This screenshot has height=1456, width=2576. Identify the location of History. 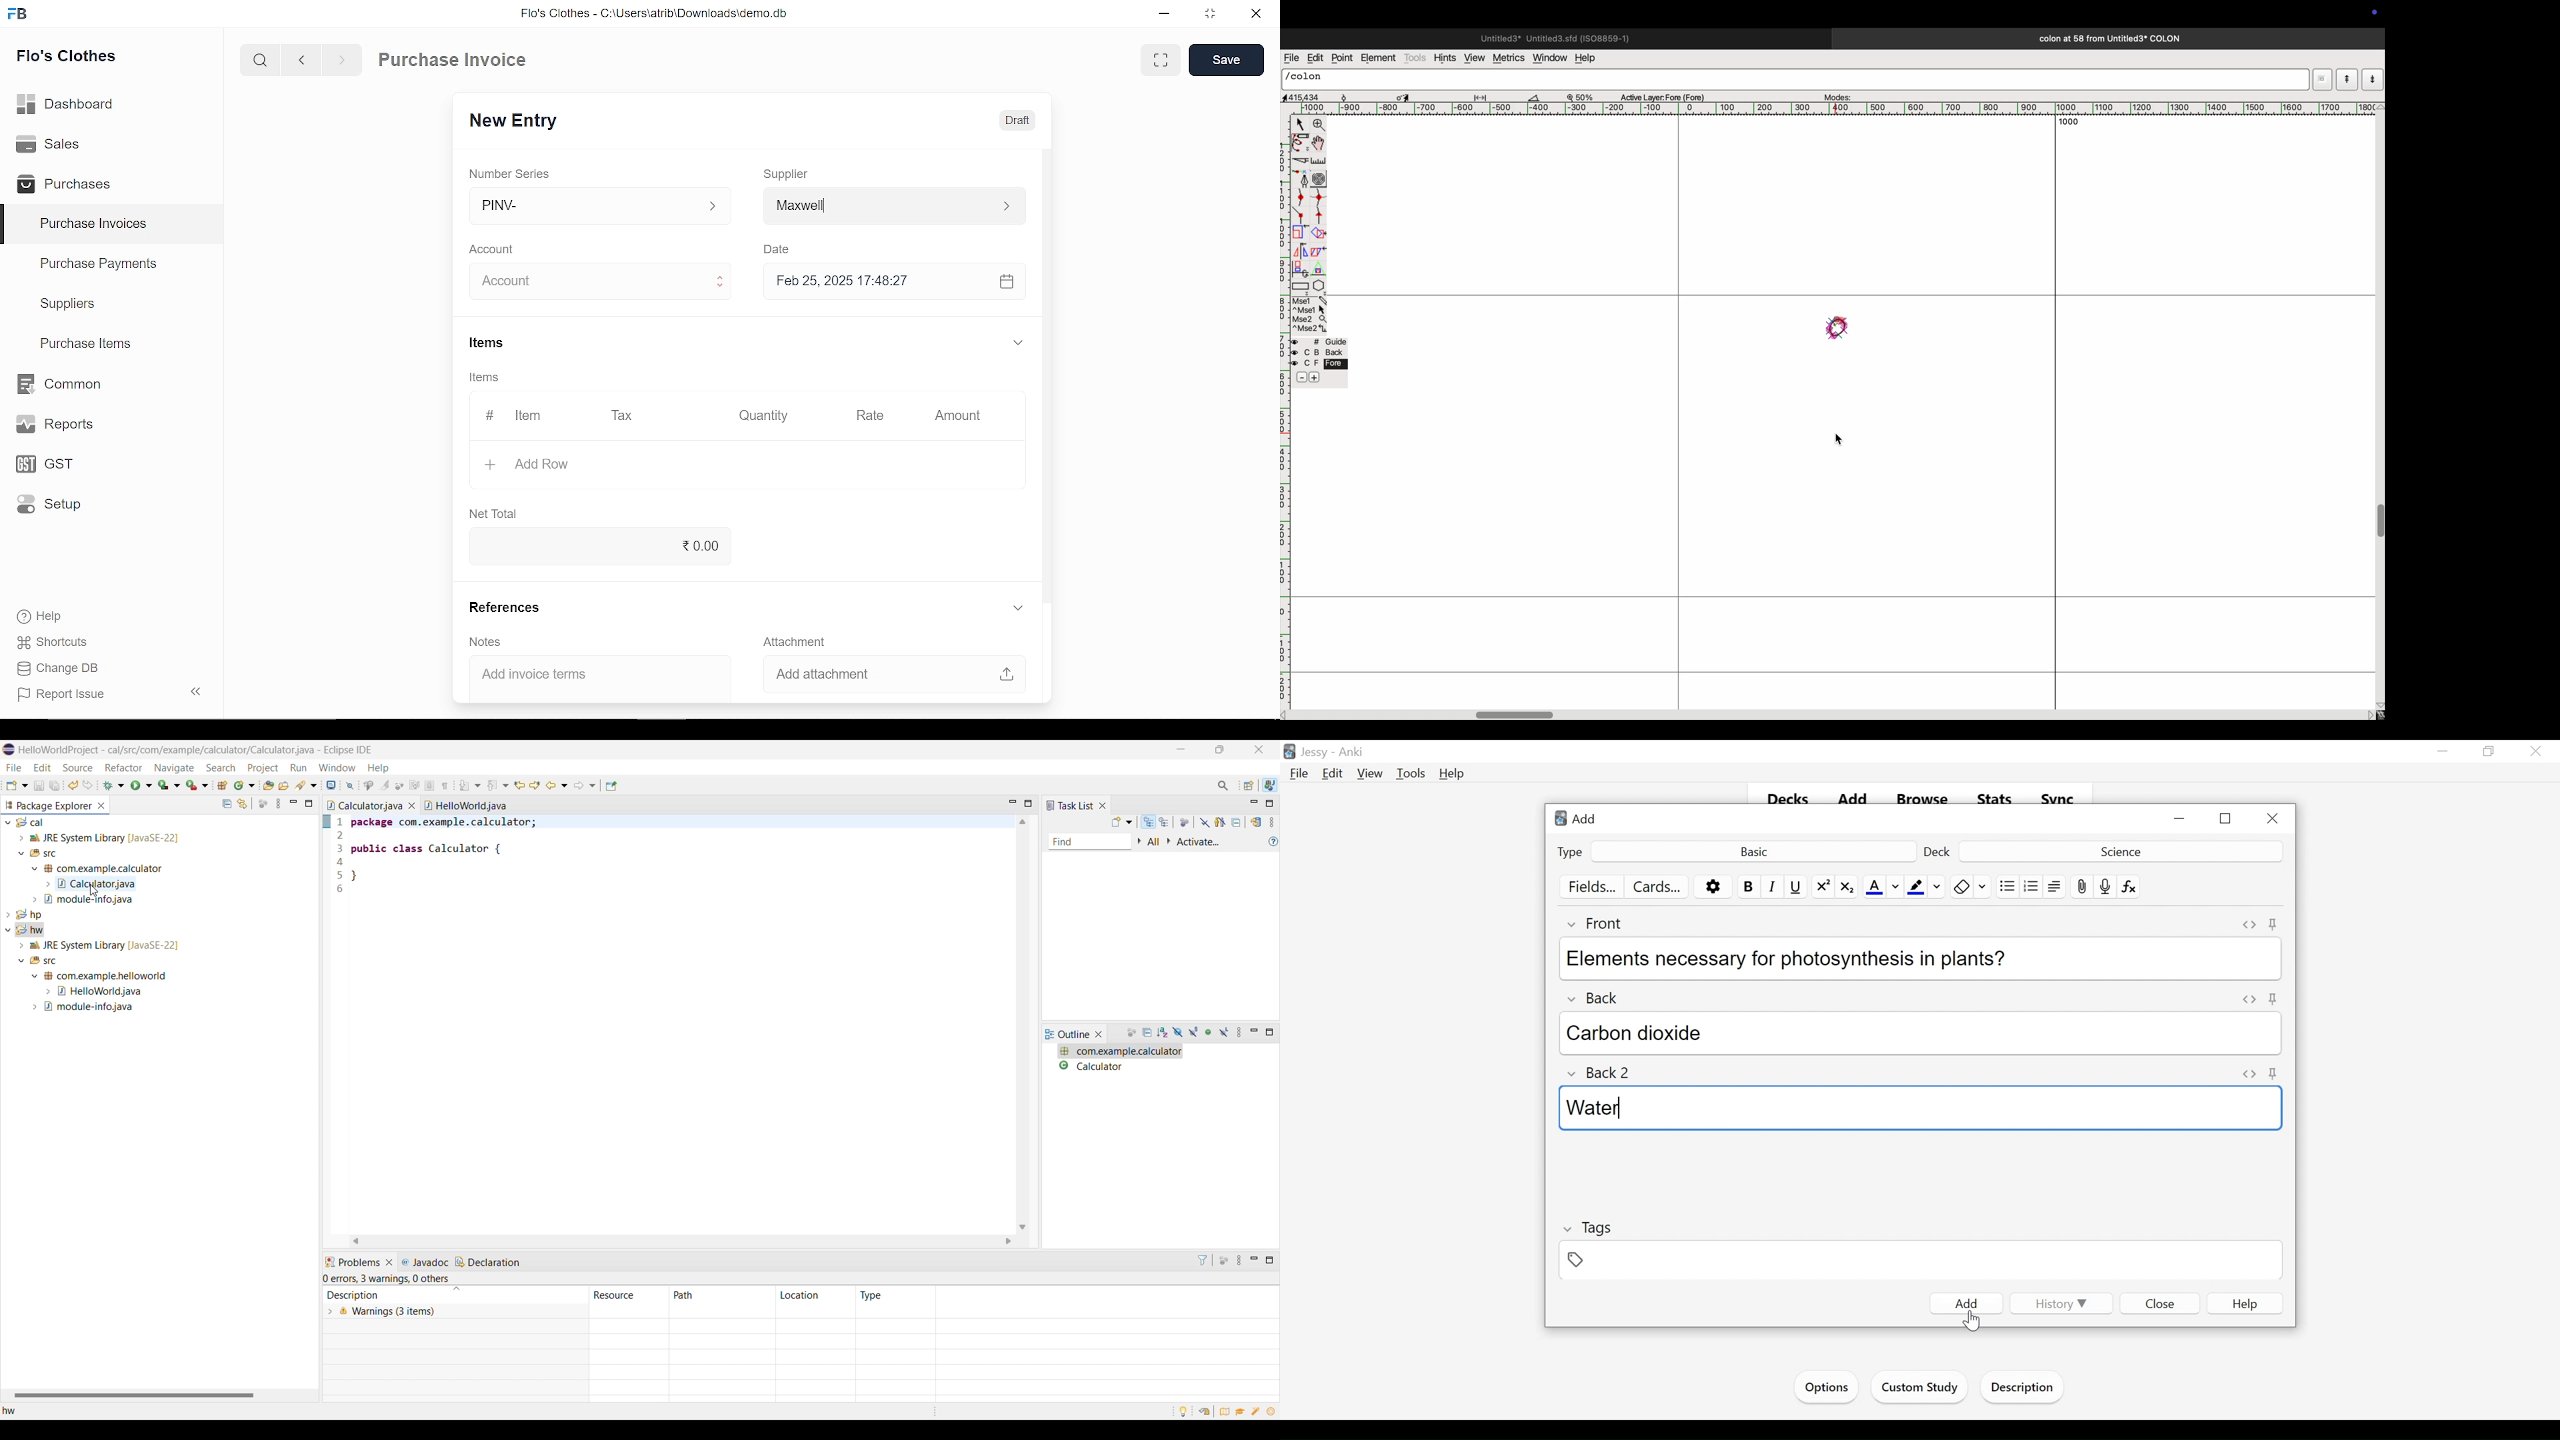
(2059, 1303).